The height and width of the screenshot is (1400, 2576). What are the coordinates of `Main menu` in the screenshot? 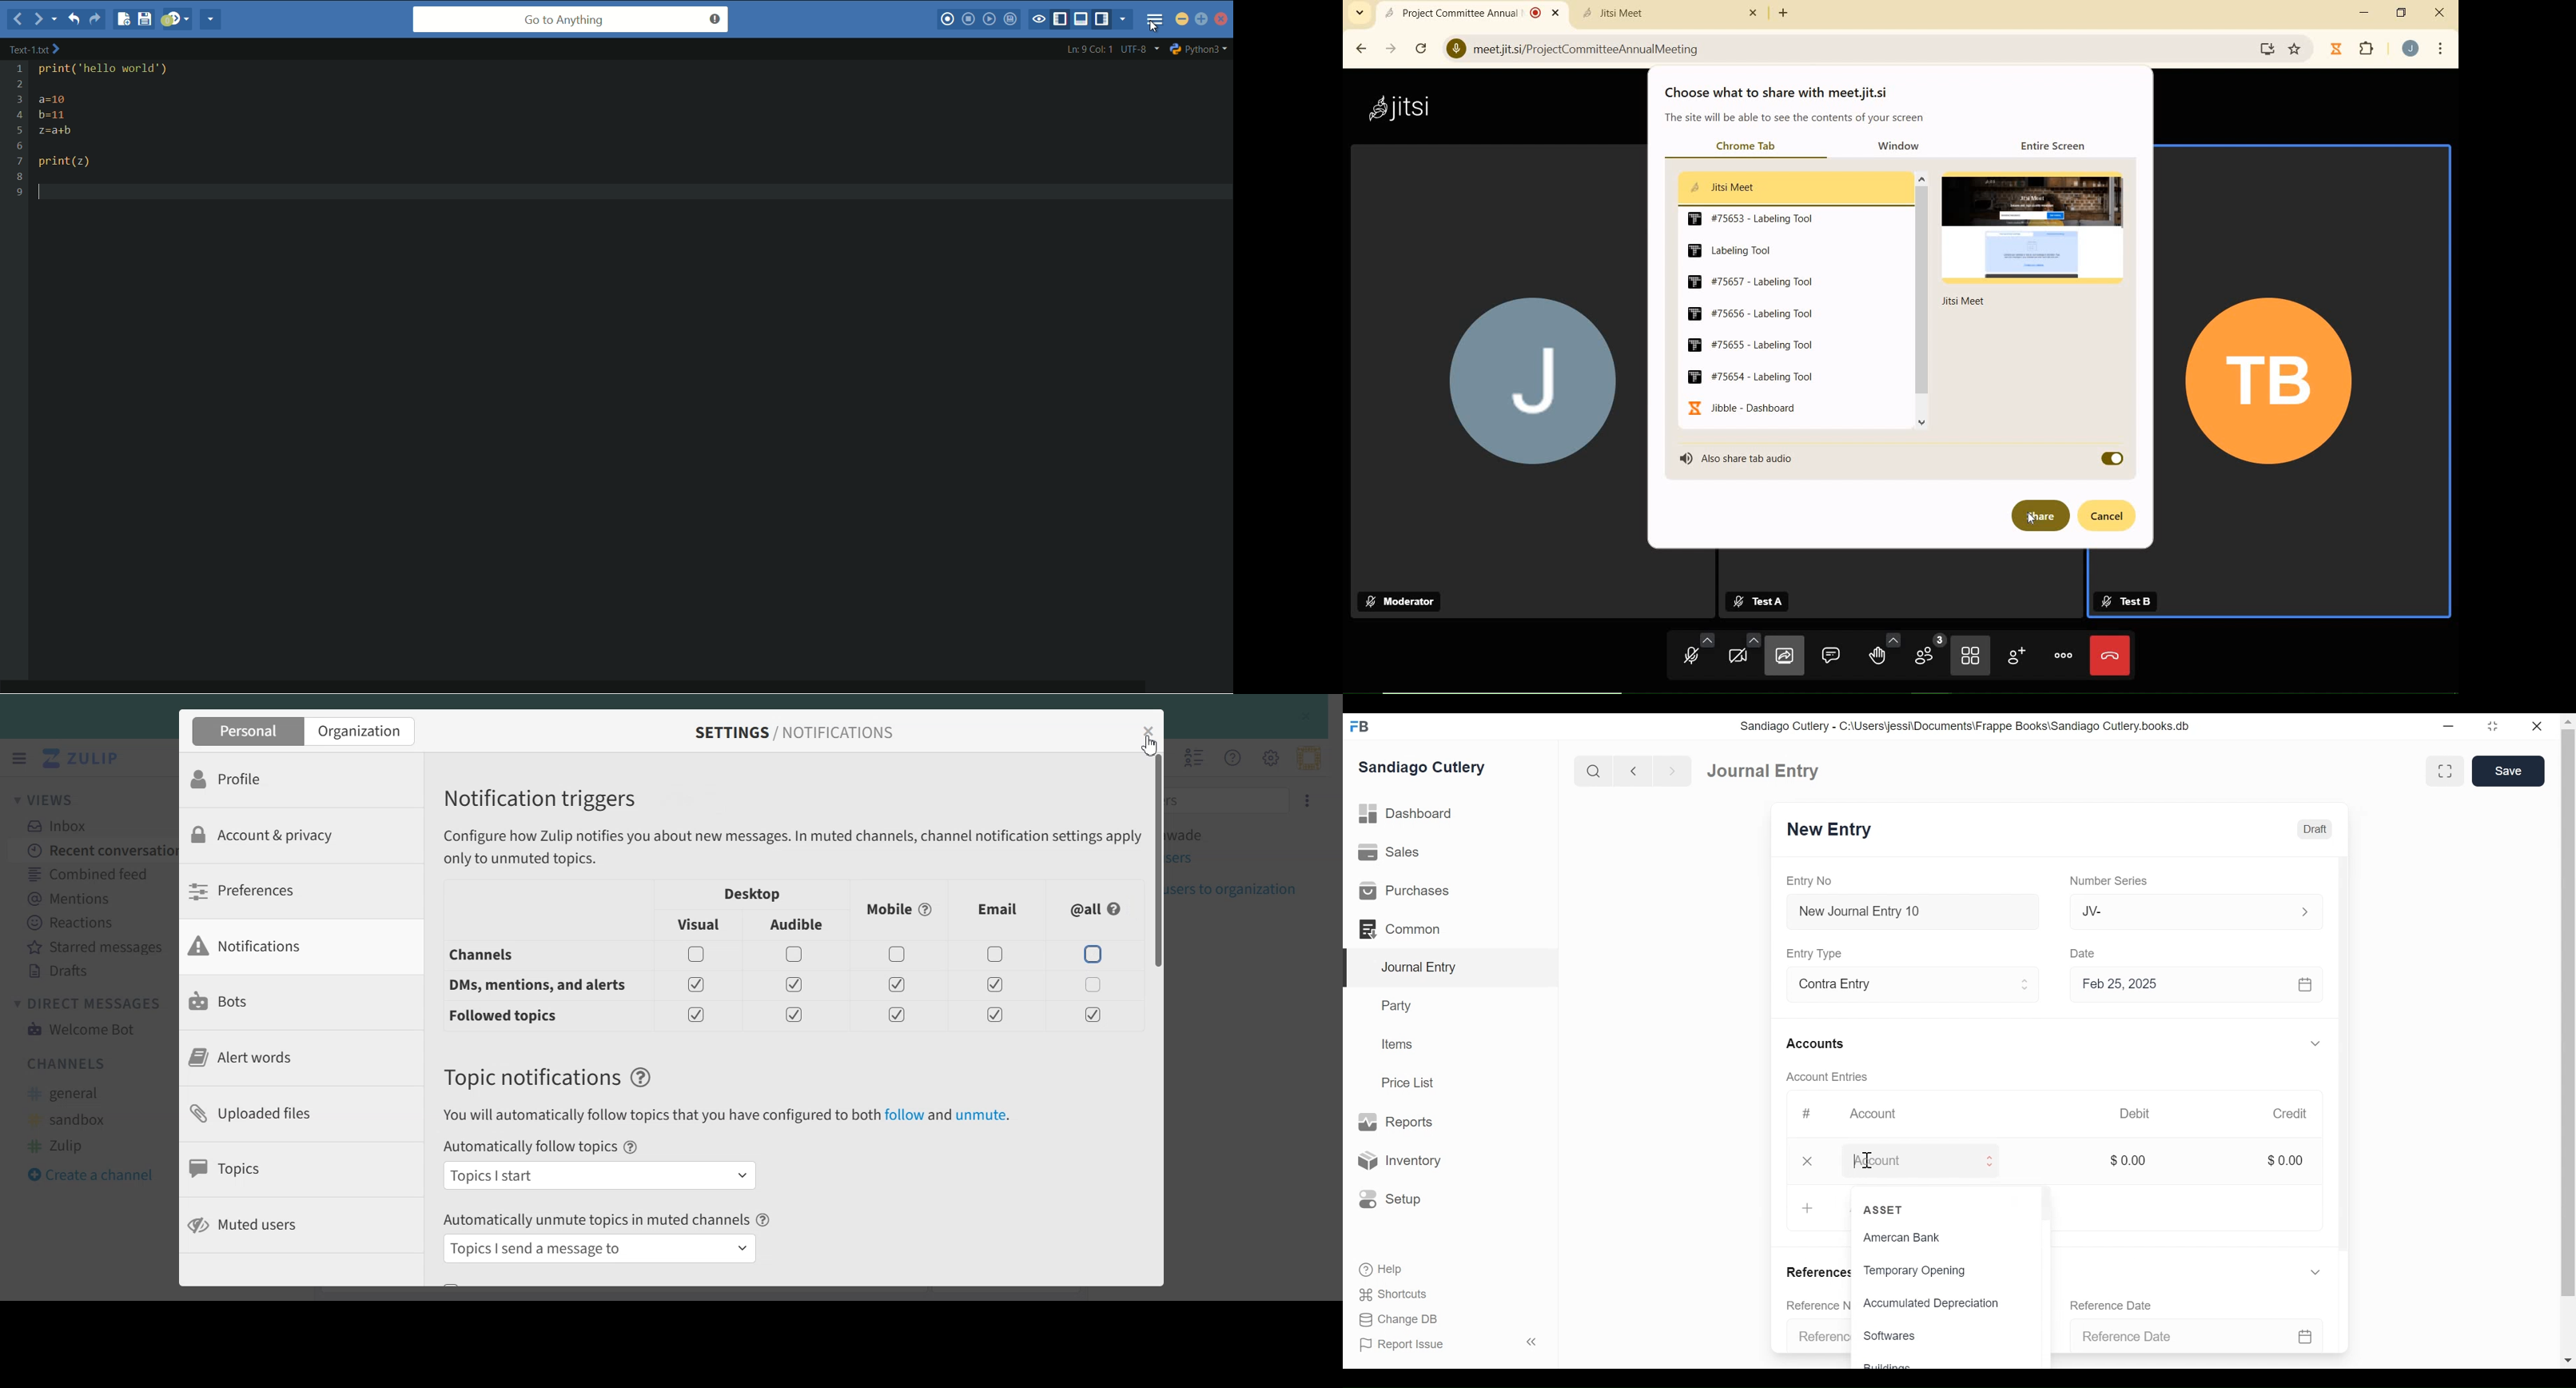 It's located at (1270, 757).